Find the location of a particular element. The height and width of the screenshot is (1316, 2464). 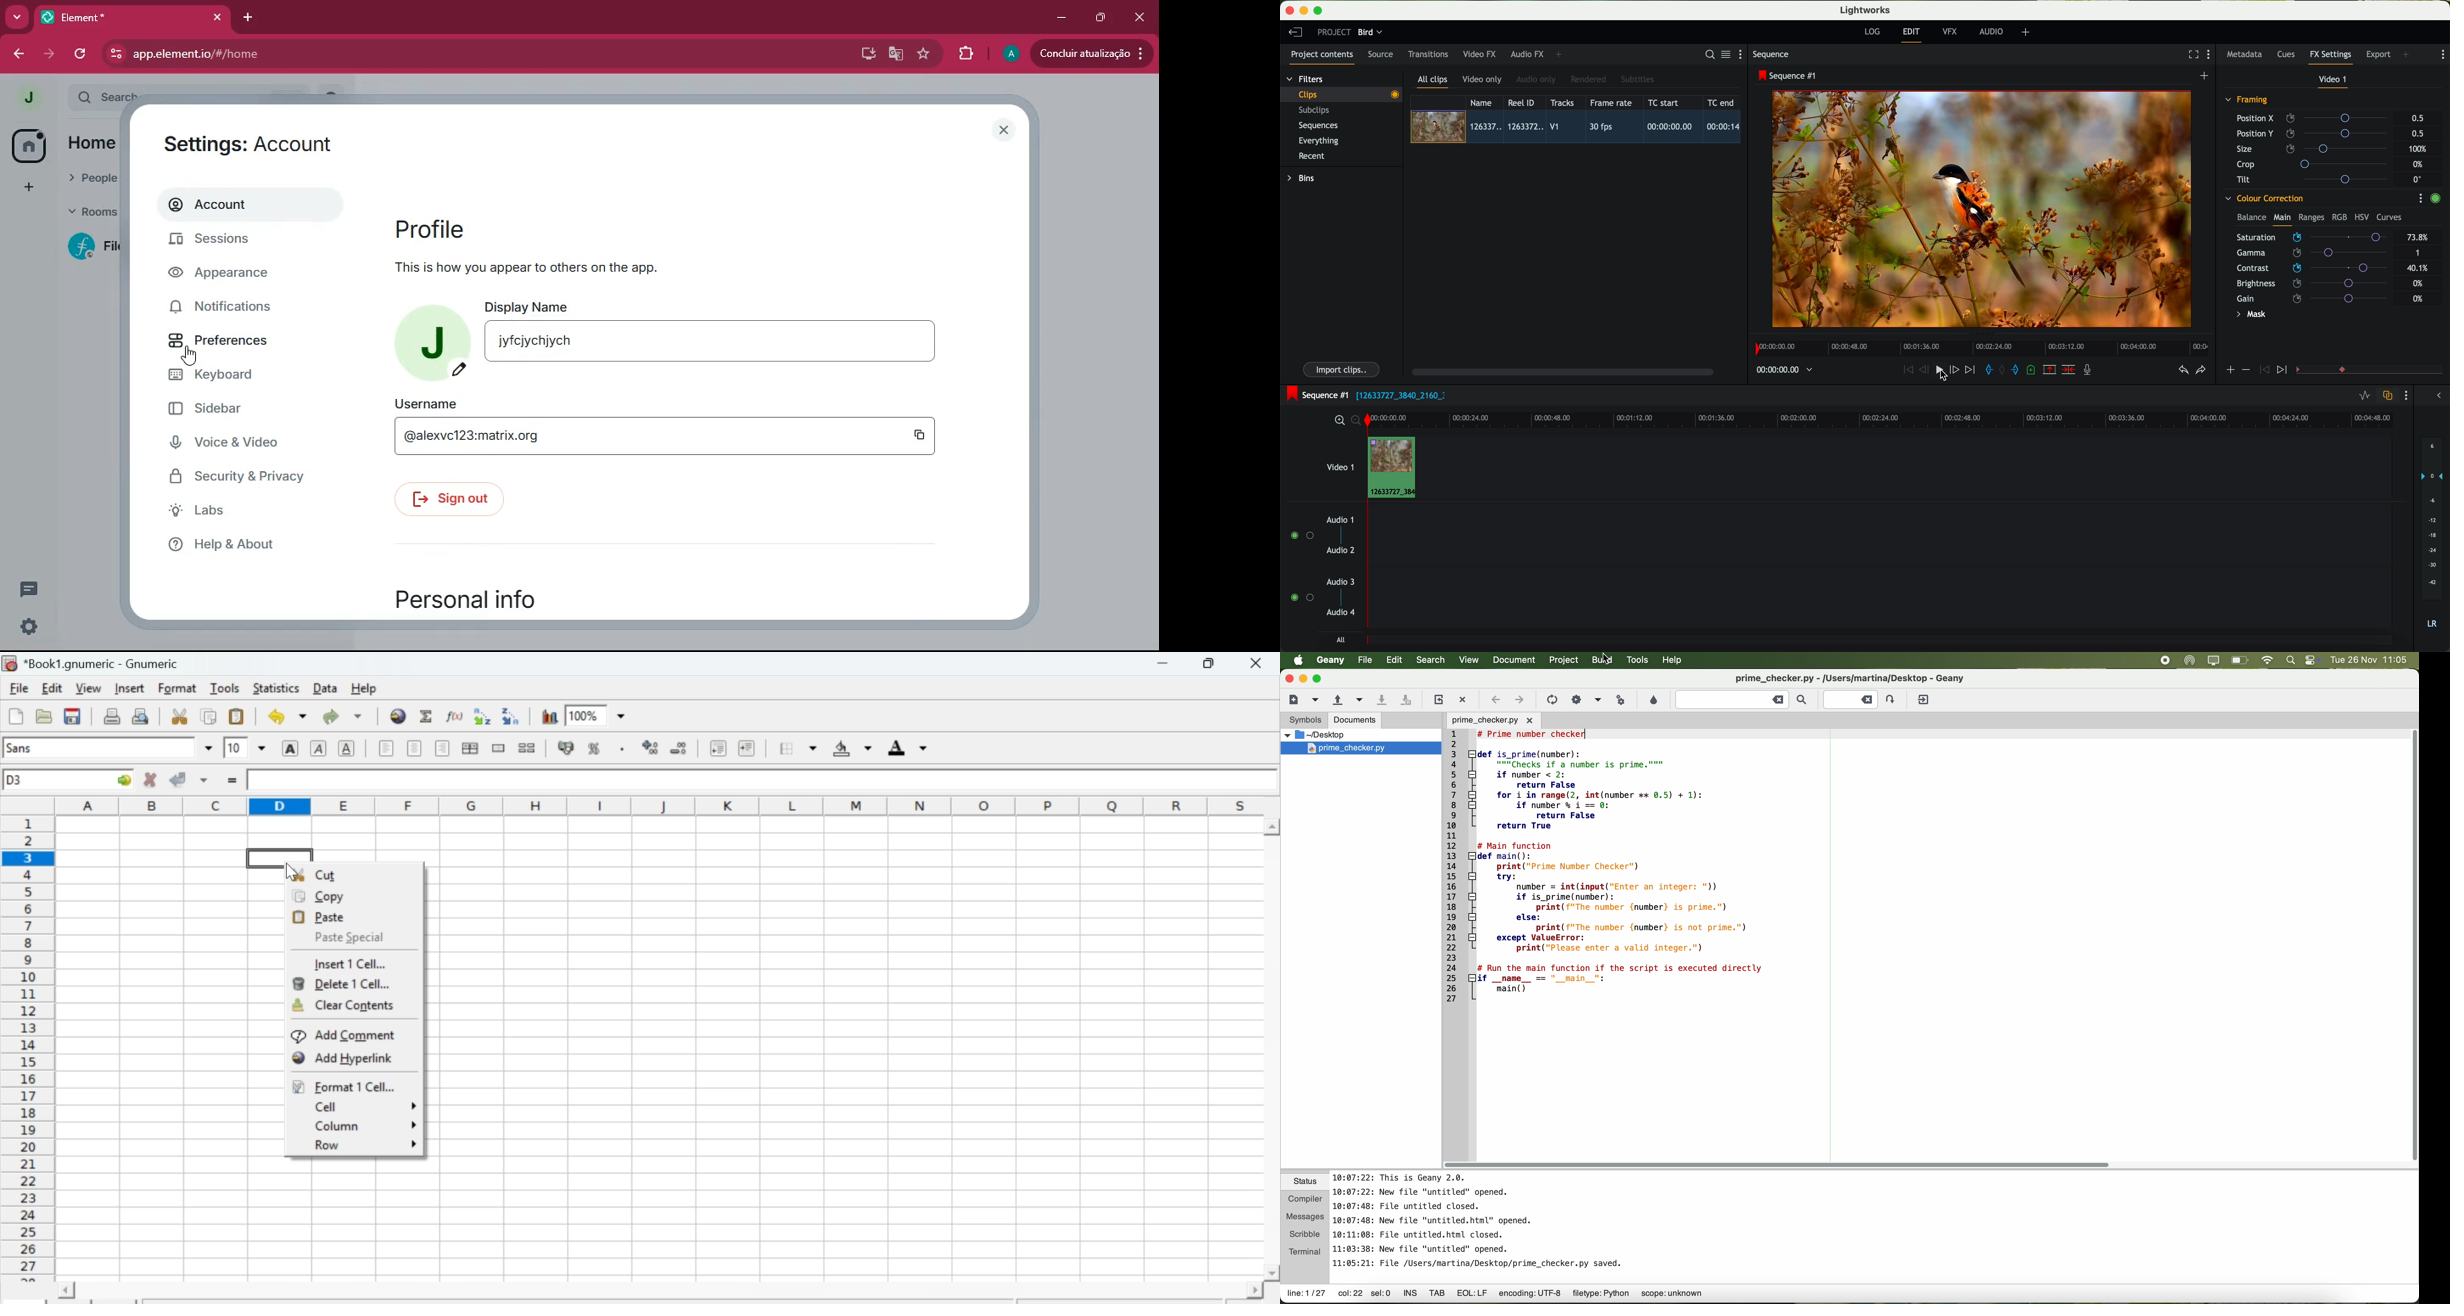

close is located at coordinates (213, 17).